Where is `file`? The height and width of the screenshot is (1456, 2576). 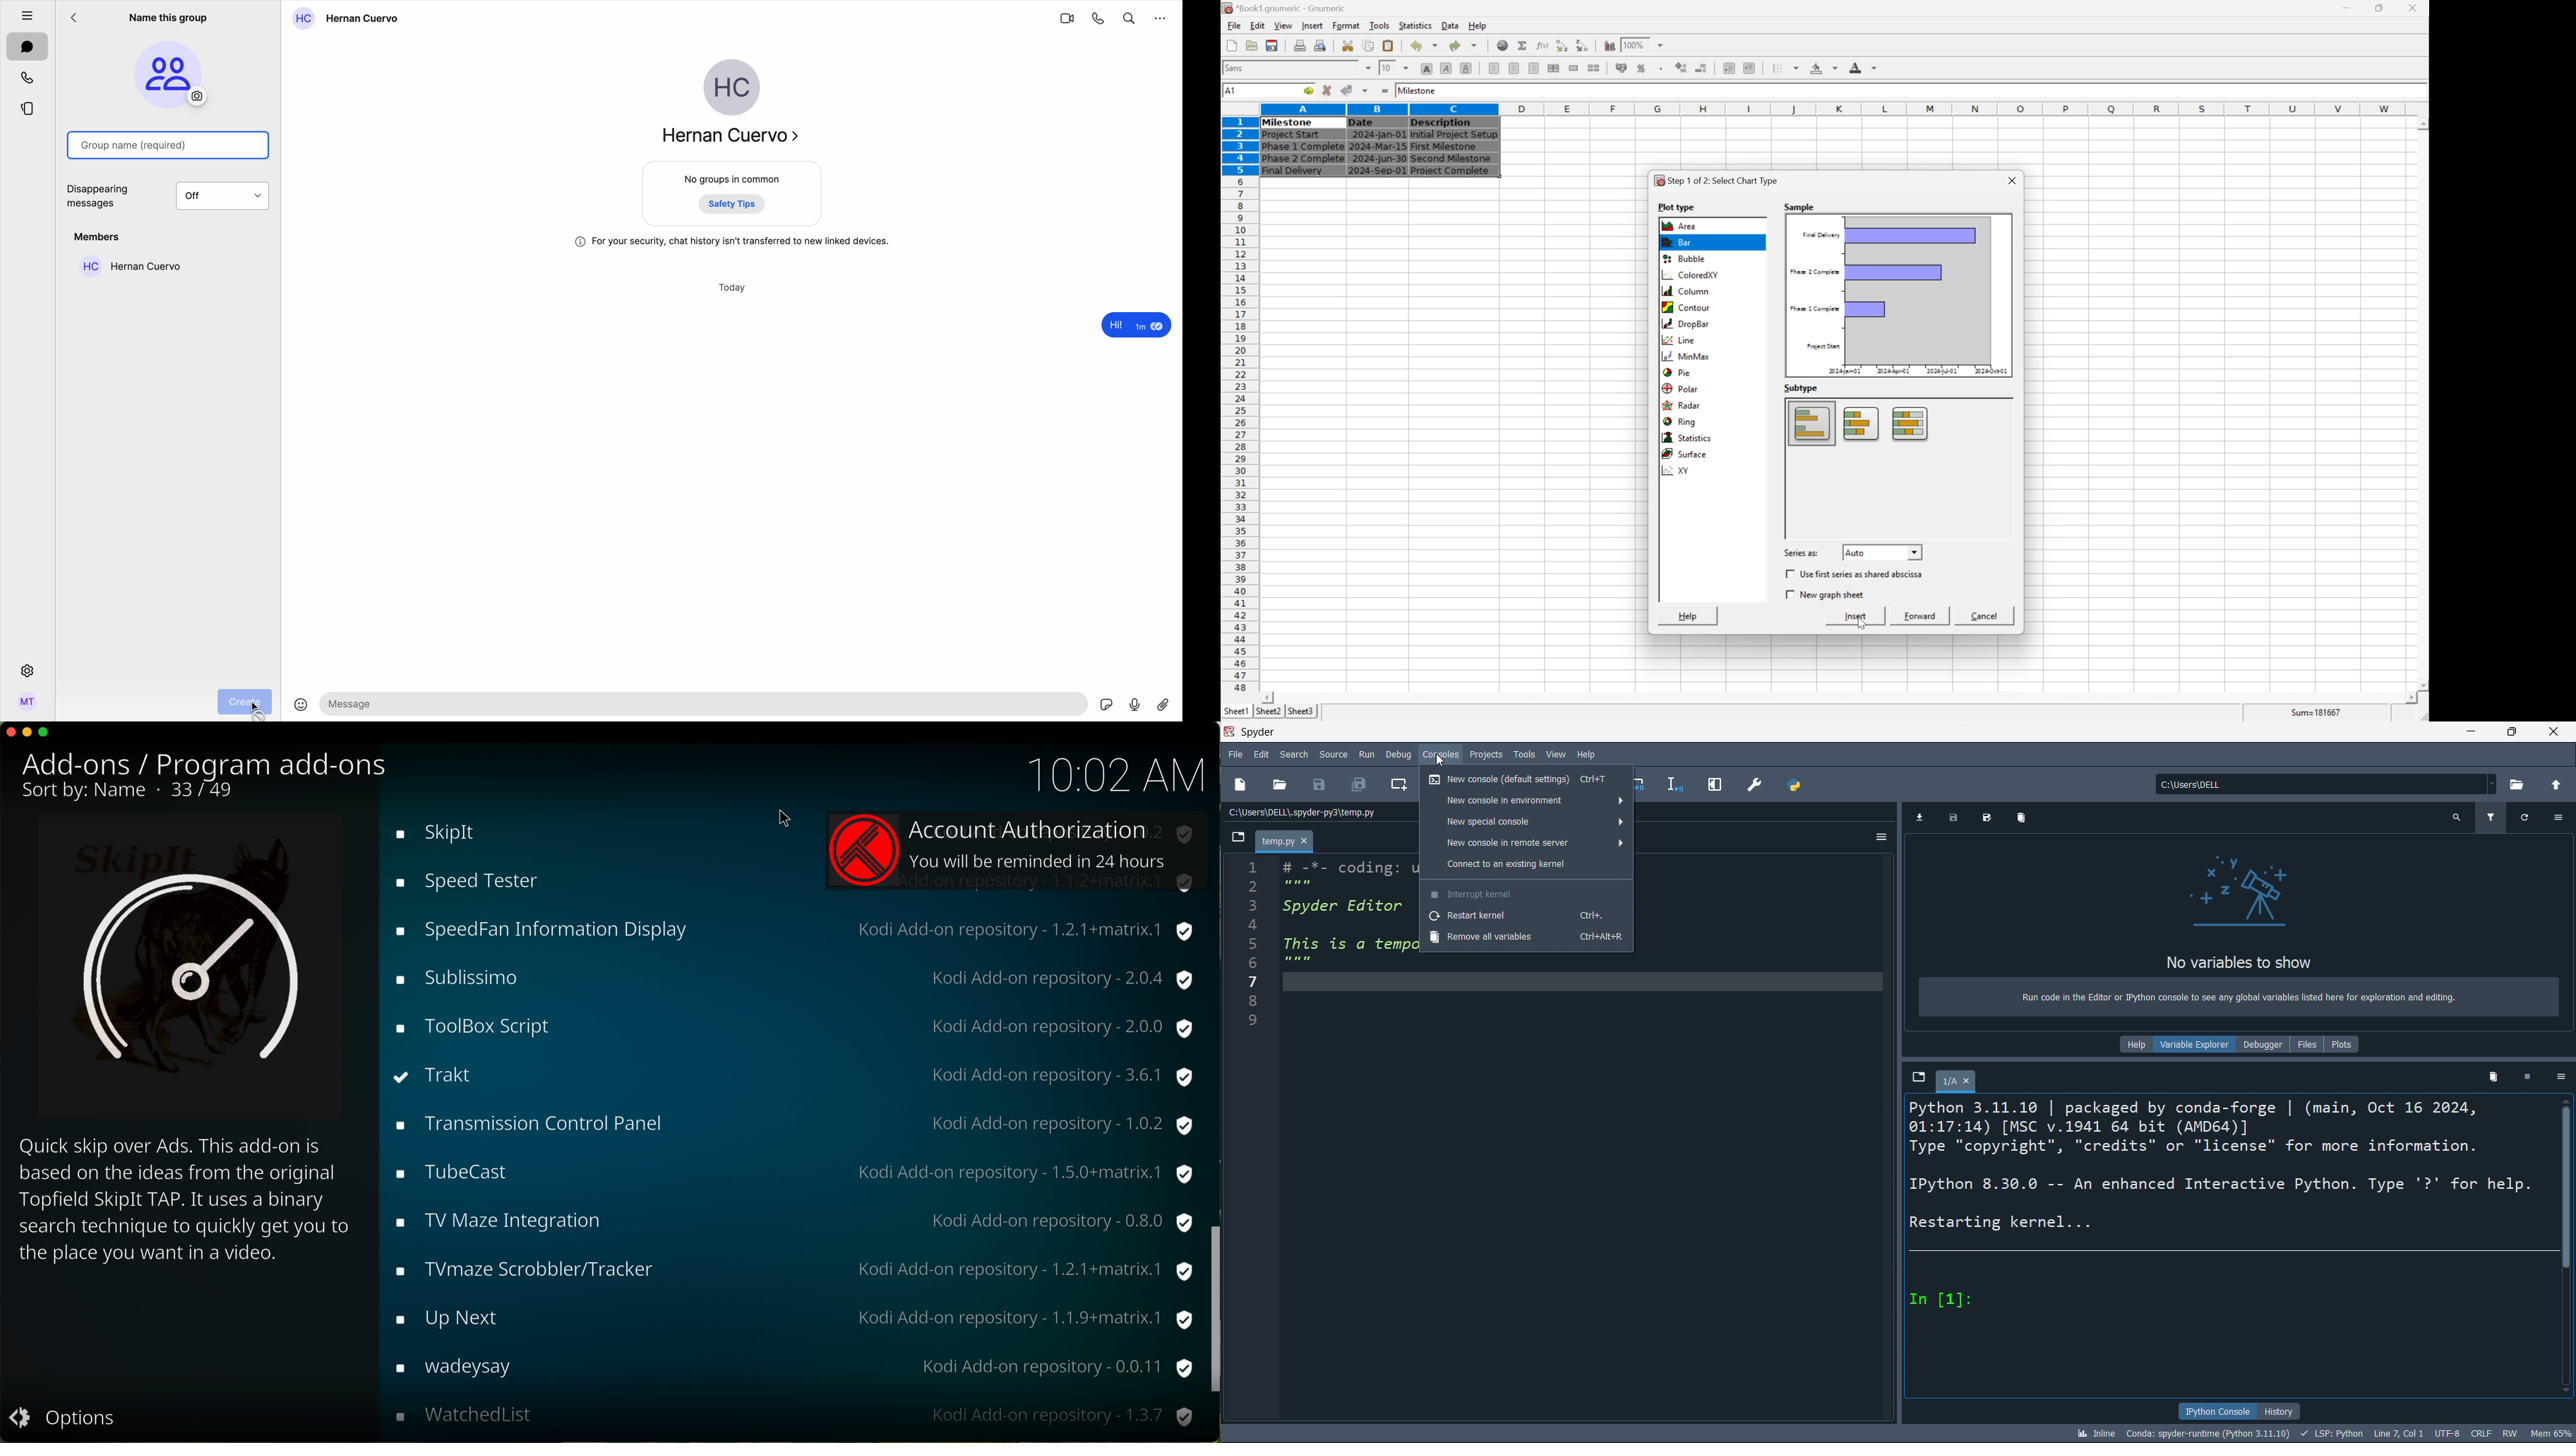
file is located at coordinates (1235, 753).